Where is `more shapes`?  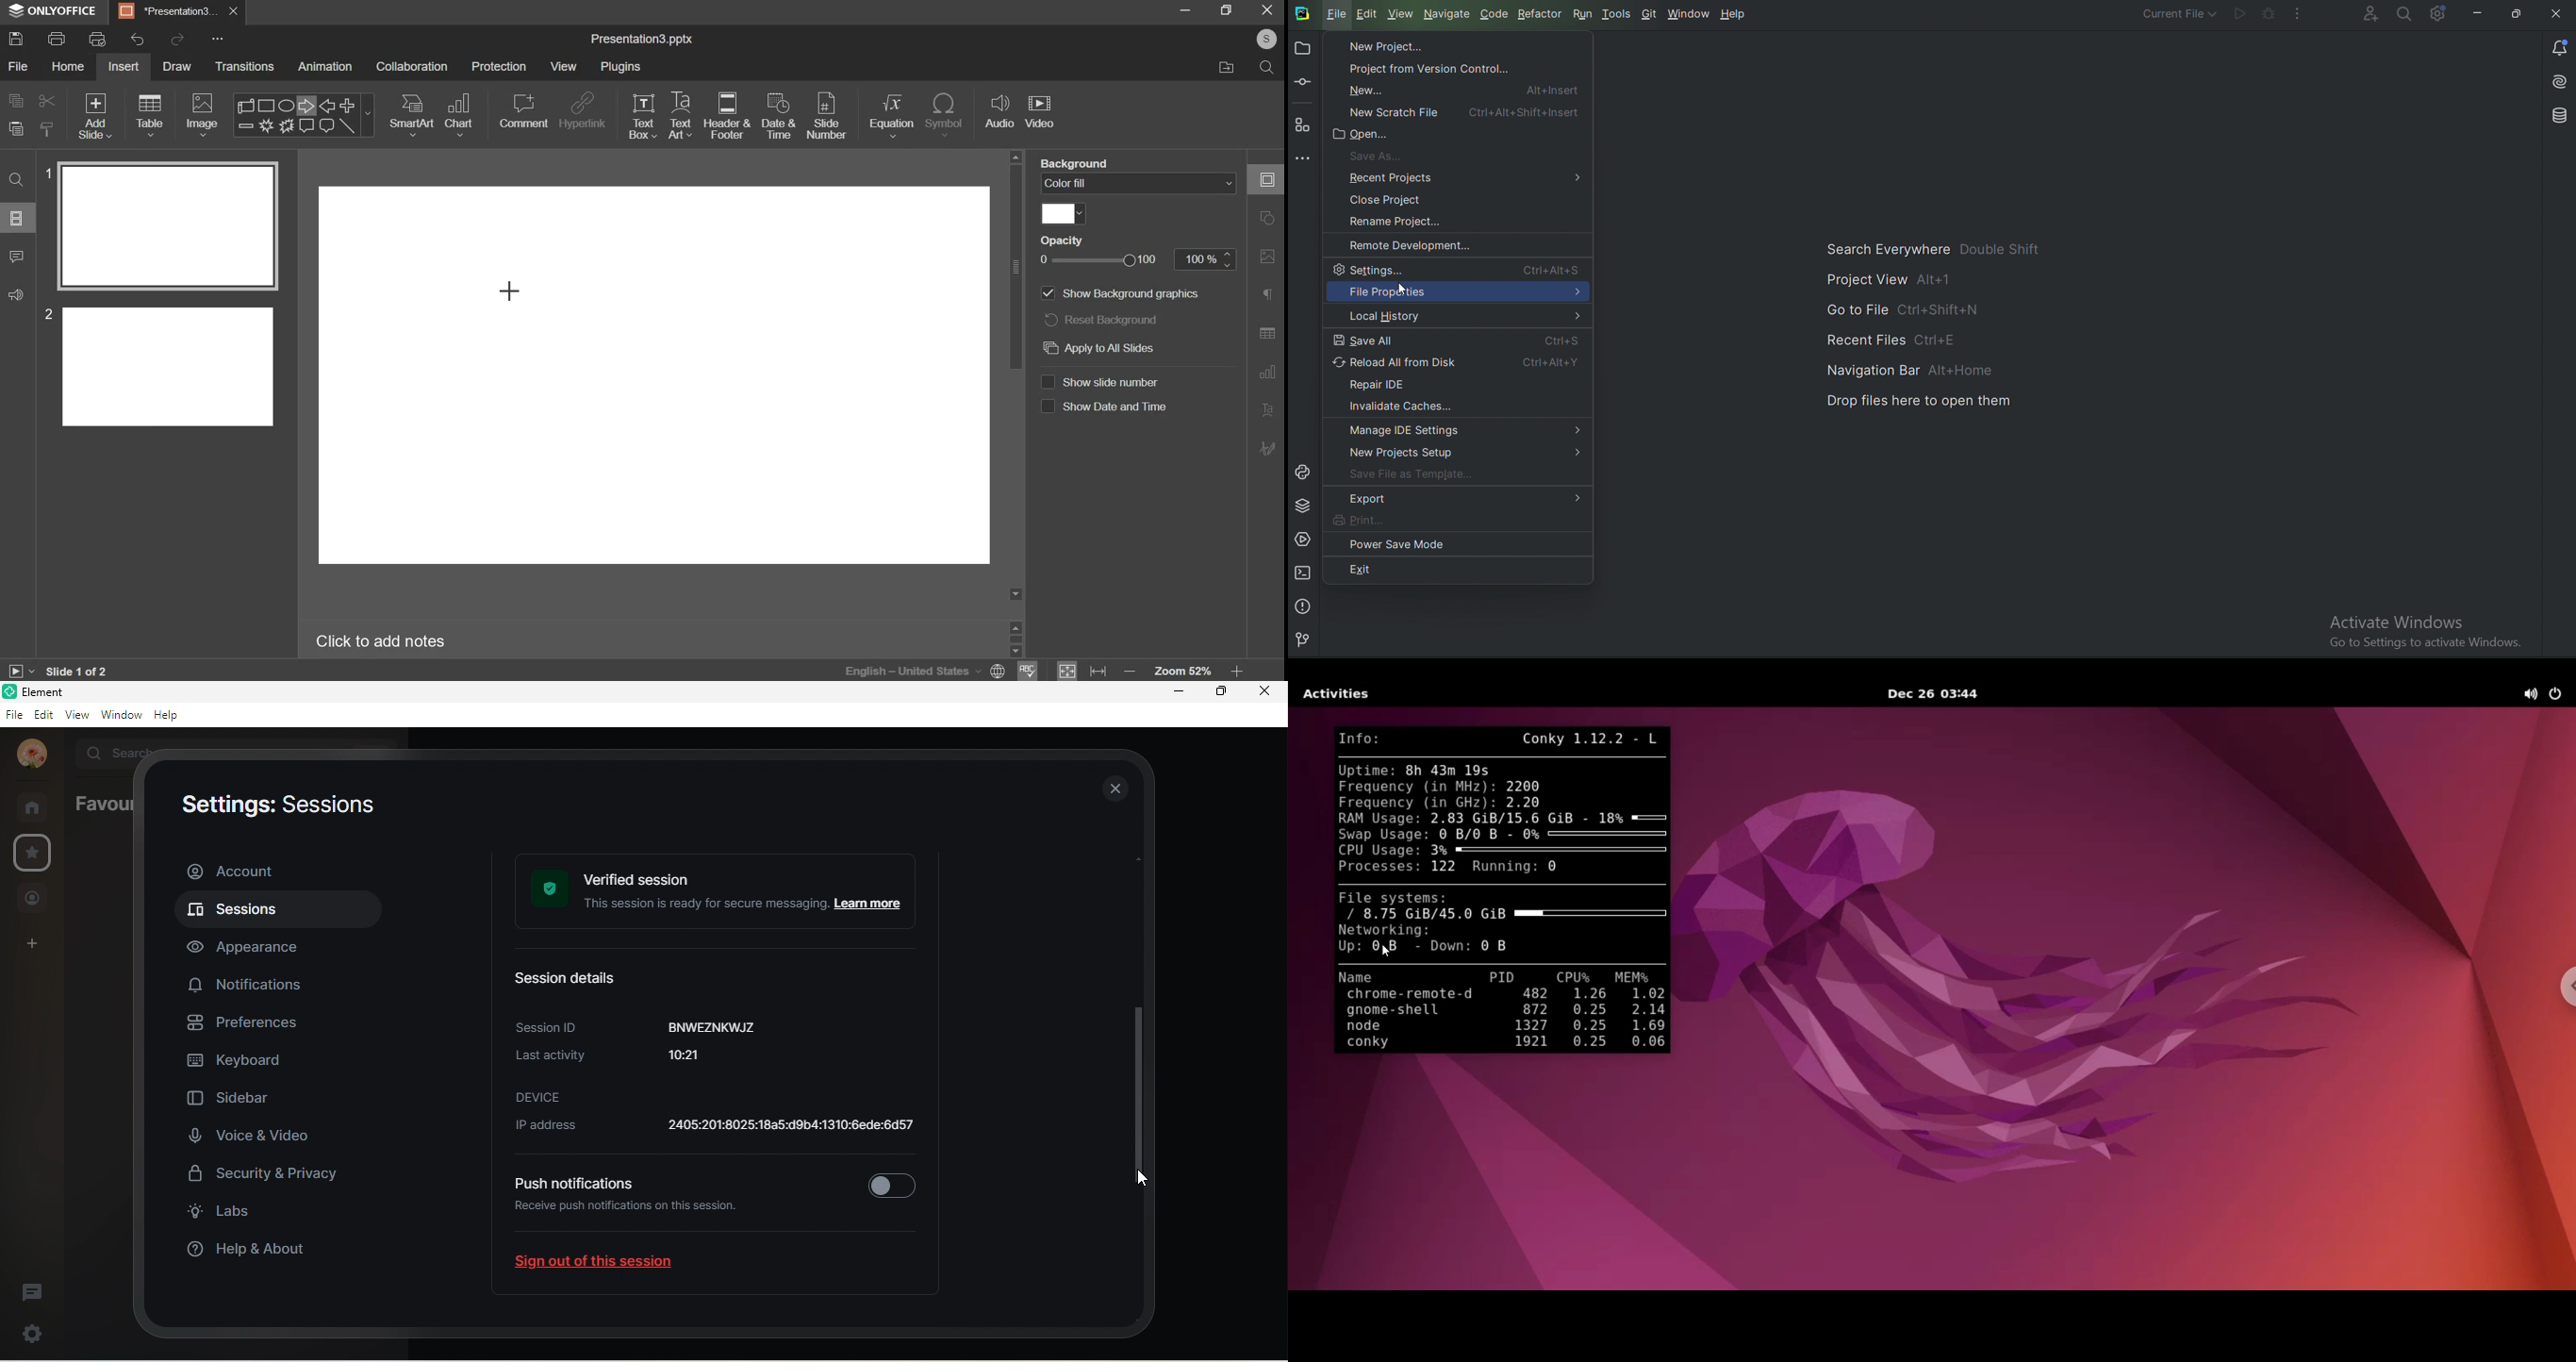
more shapes is located at coordinates (369, 117).